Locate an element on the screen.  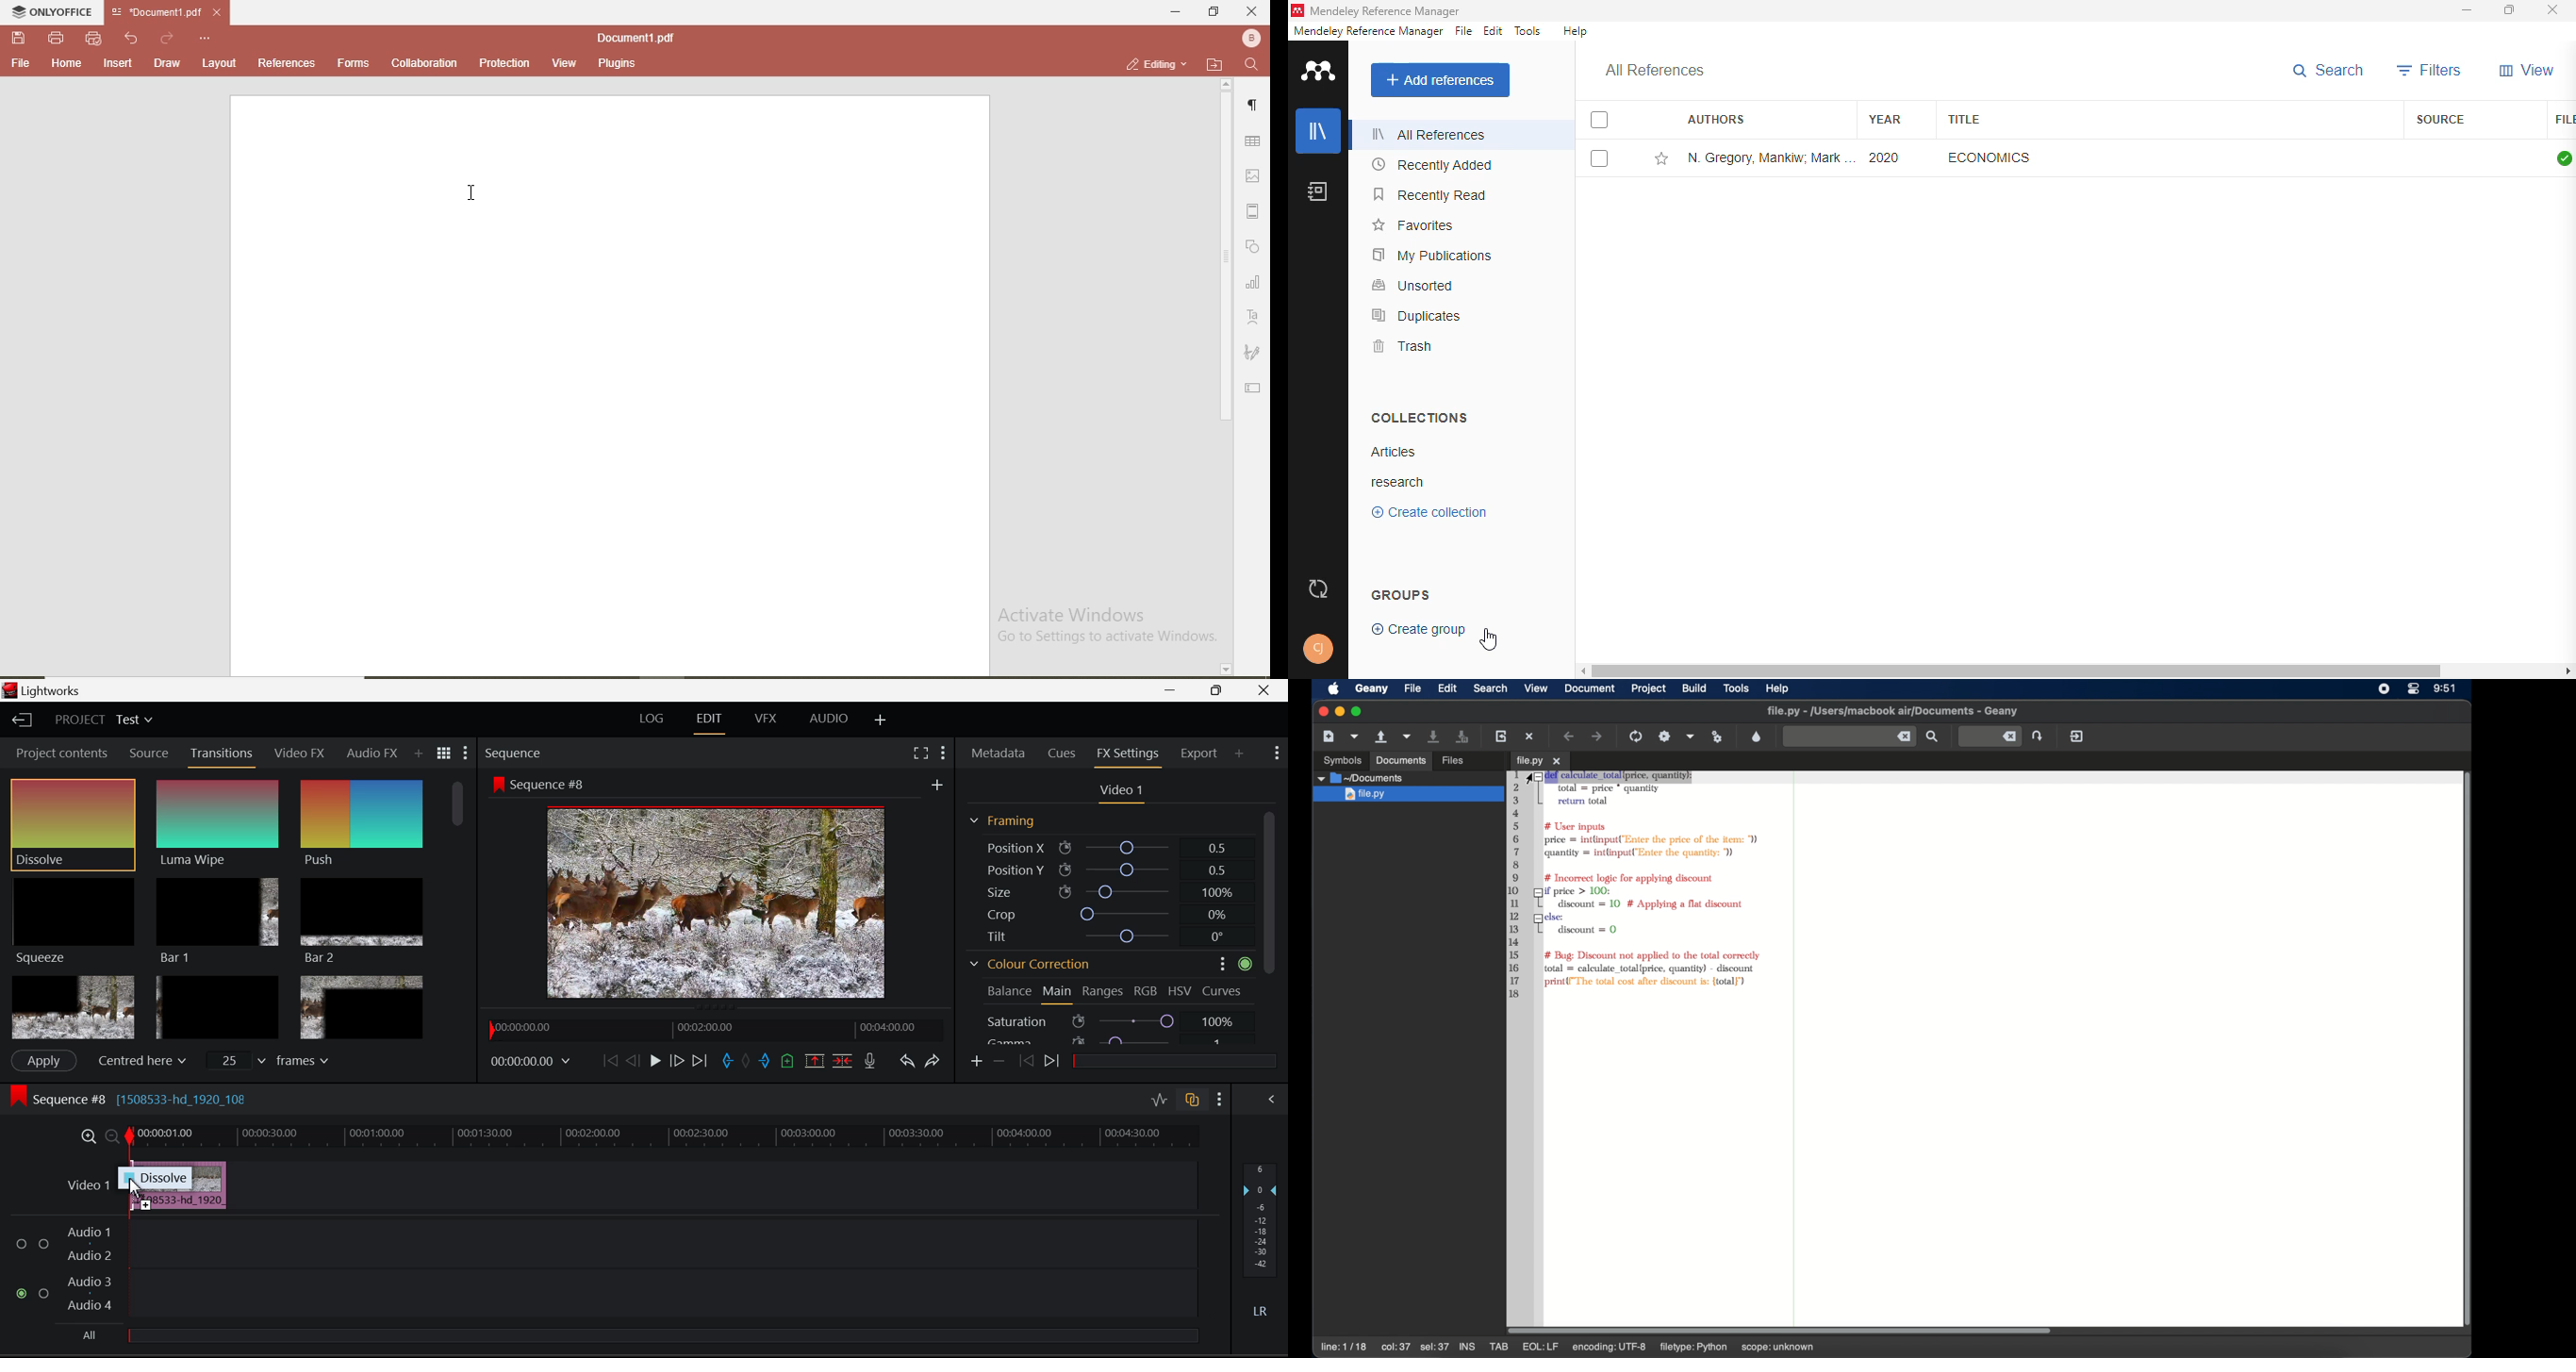
edit is located at coordinates (1446, 688).